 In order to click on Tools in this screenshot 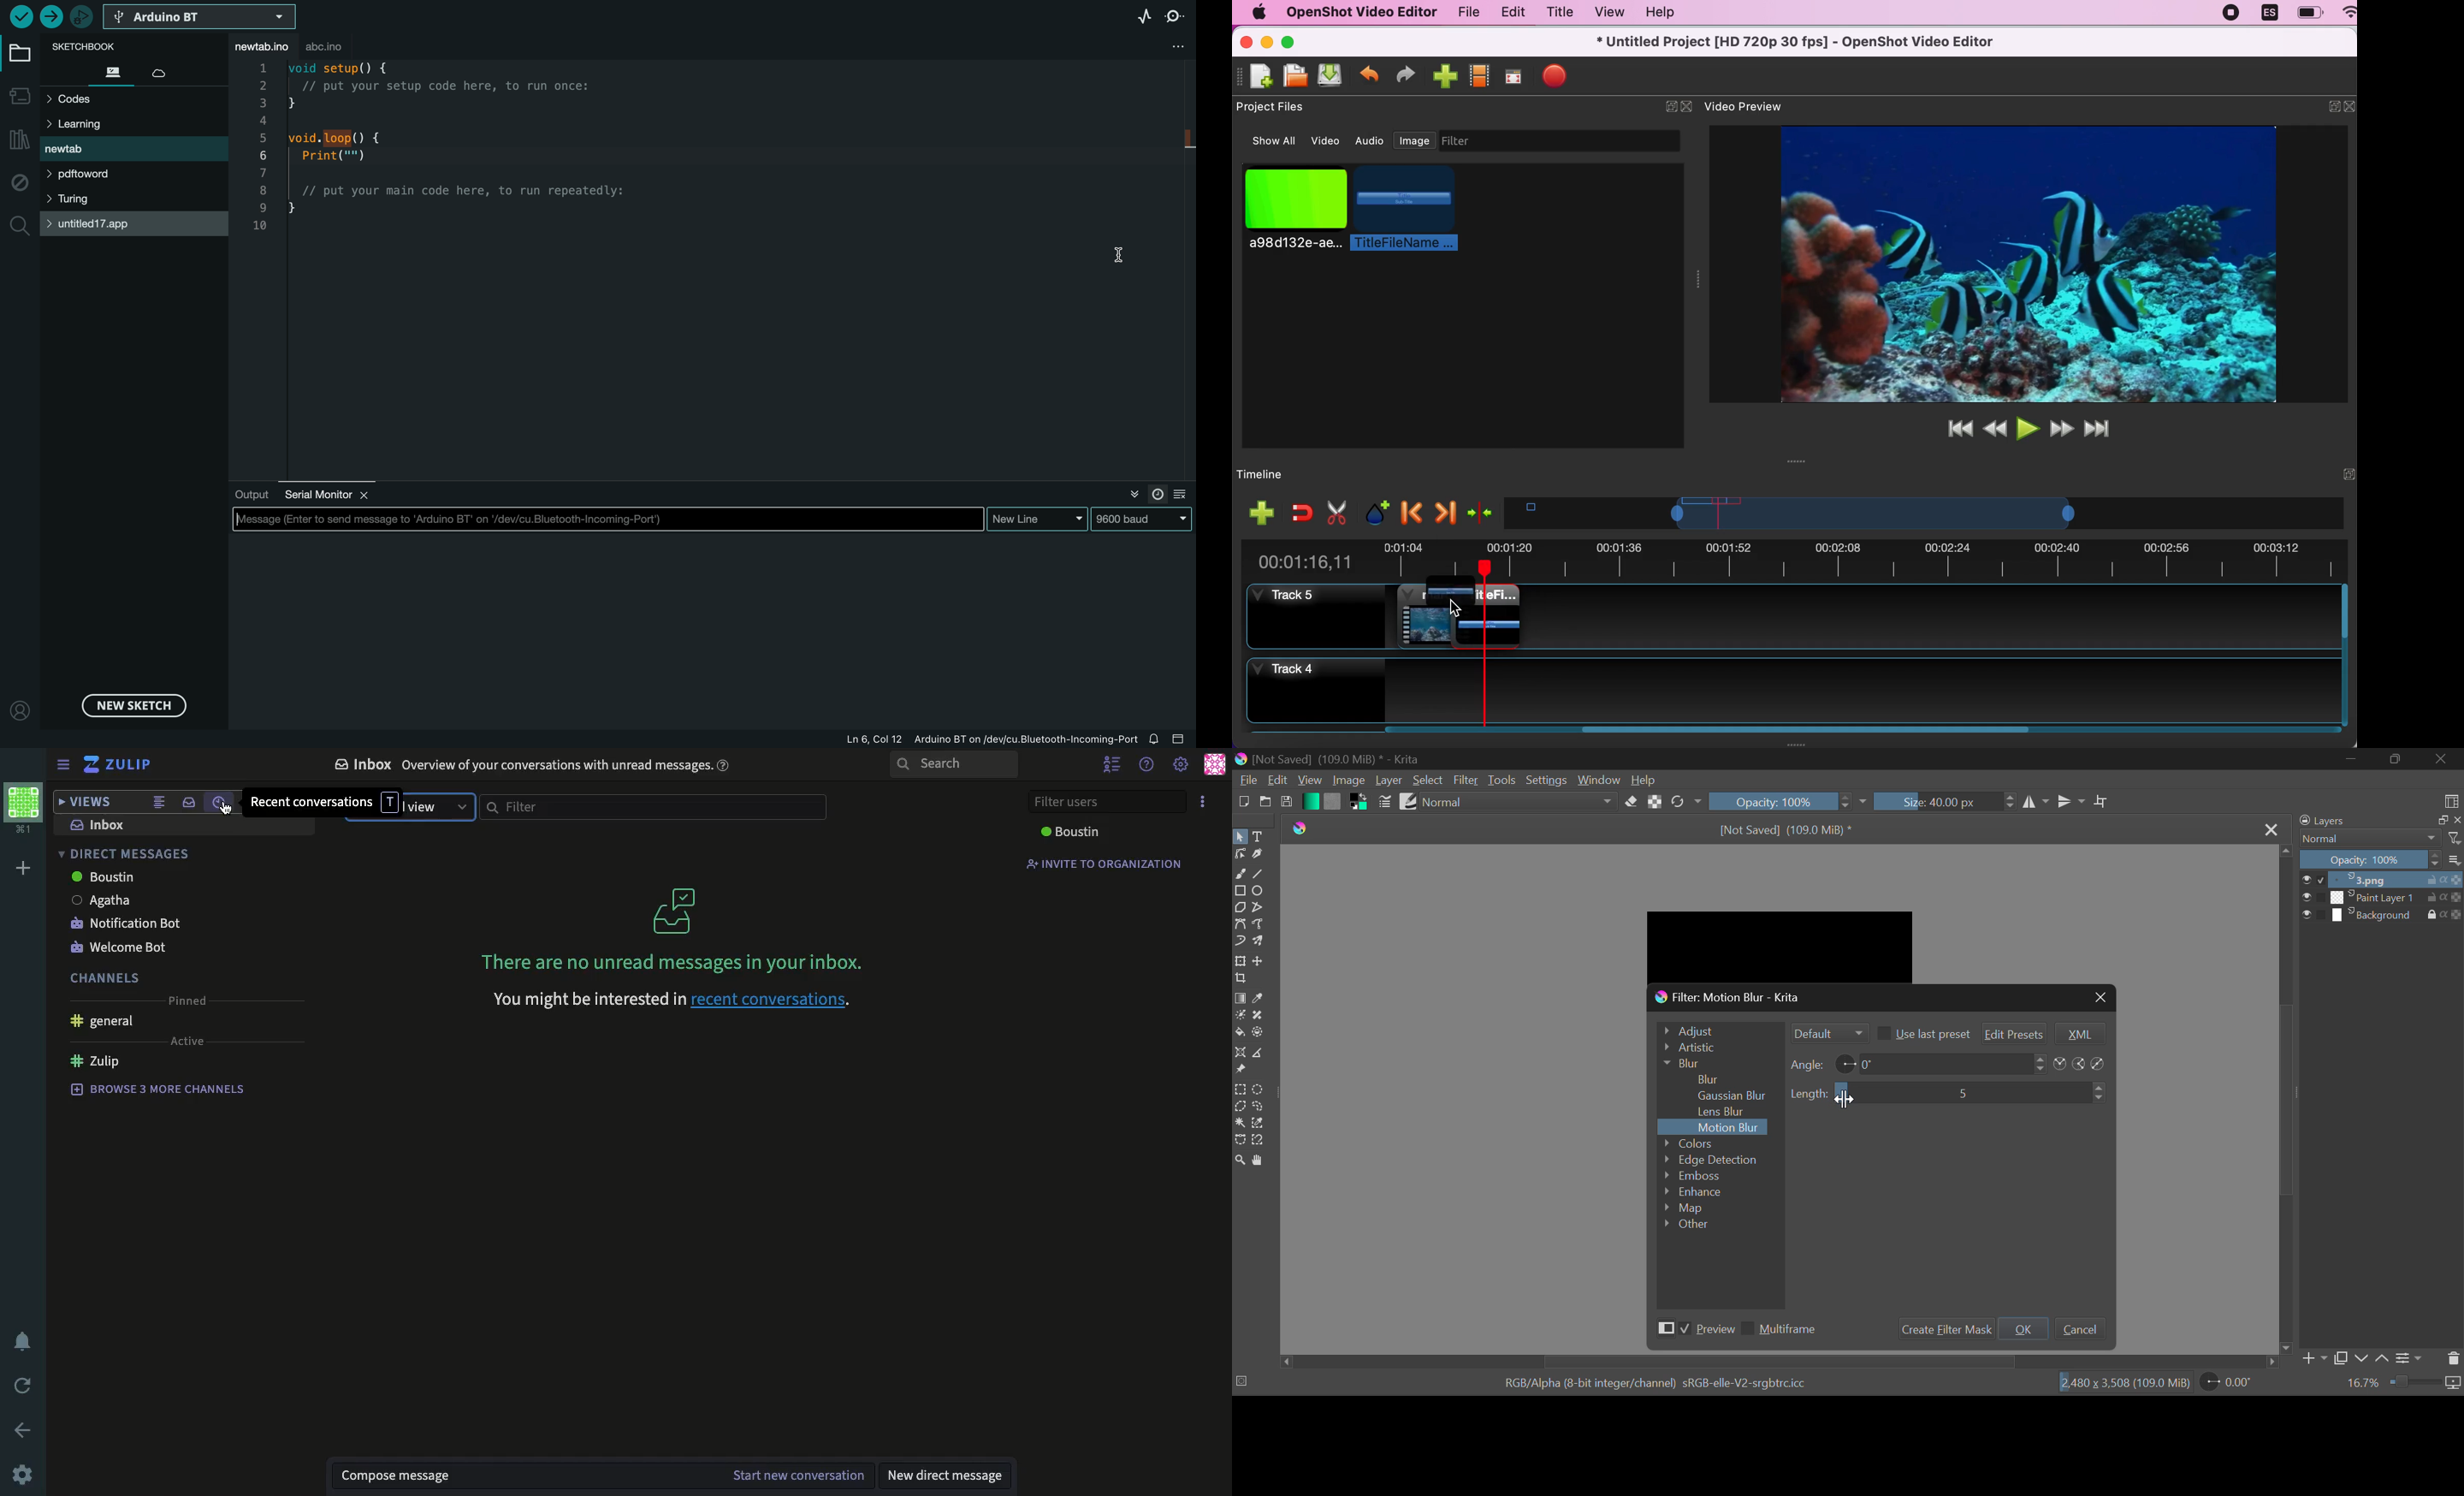, I will do `click(1502, 781)`.